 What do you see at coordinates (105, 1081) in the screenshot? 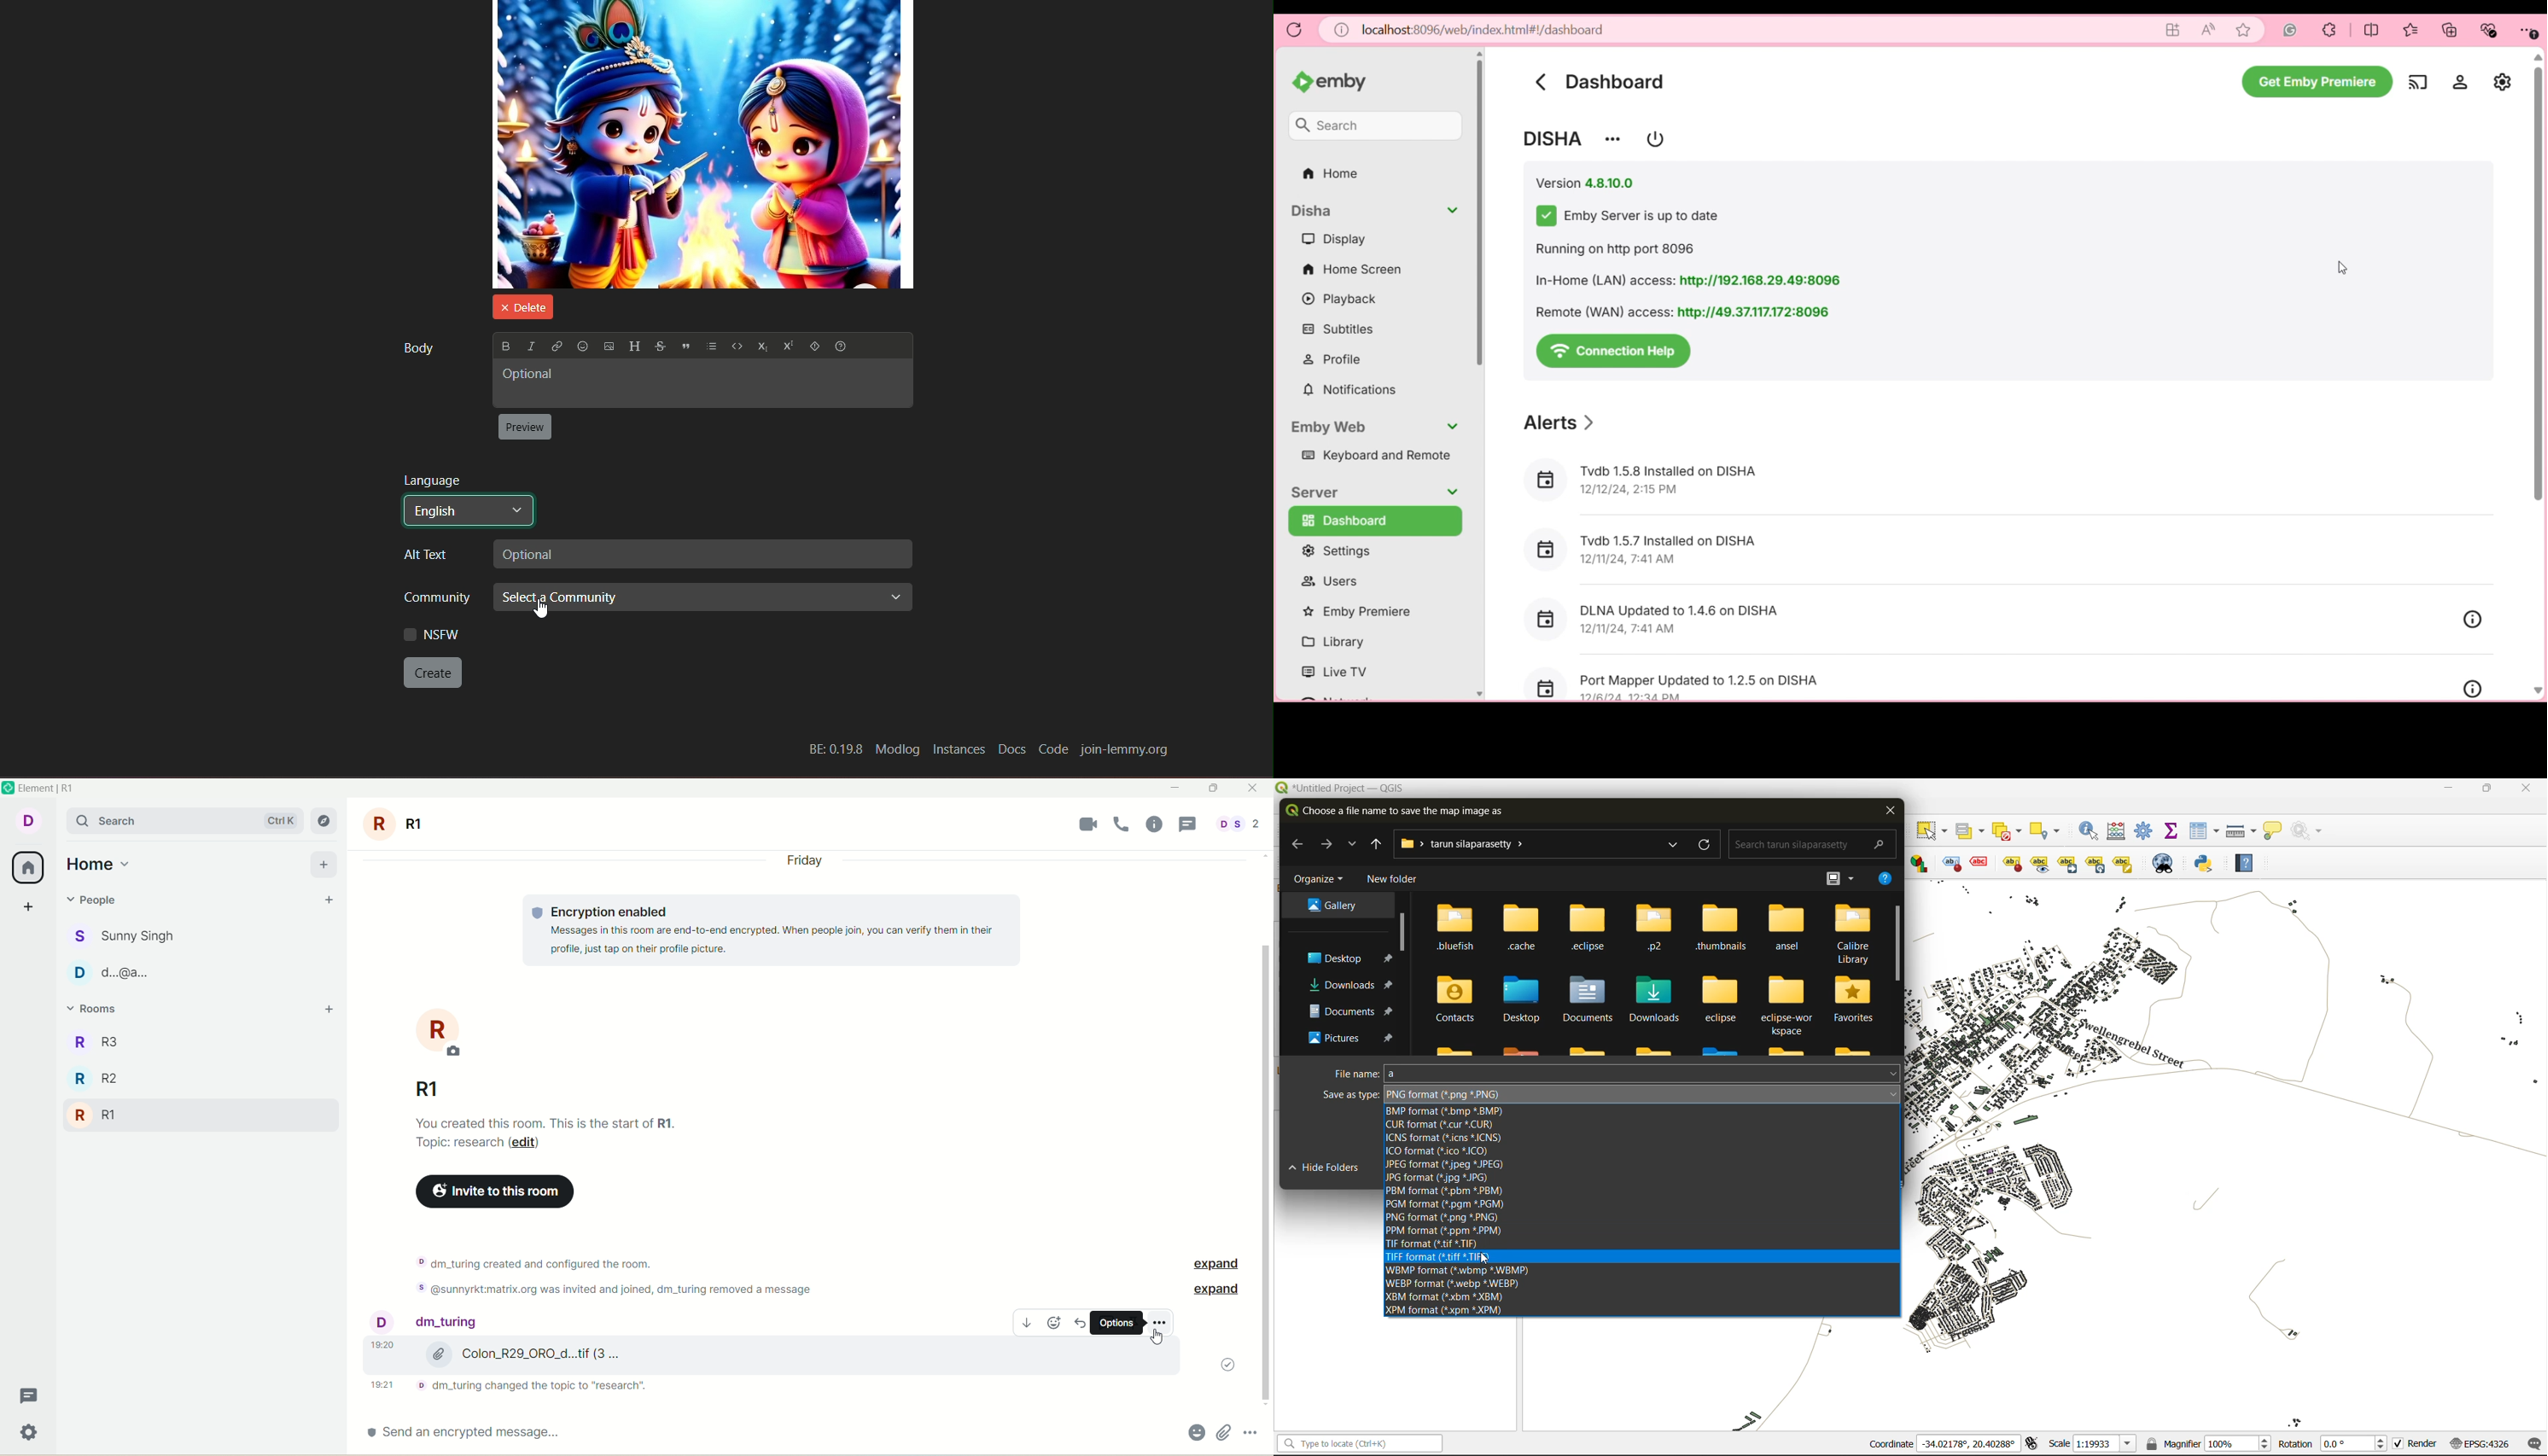
I see `R2` at bounding box center [105, 1081].